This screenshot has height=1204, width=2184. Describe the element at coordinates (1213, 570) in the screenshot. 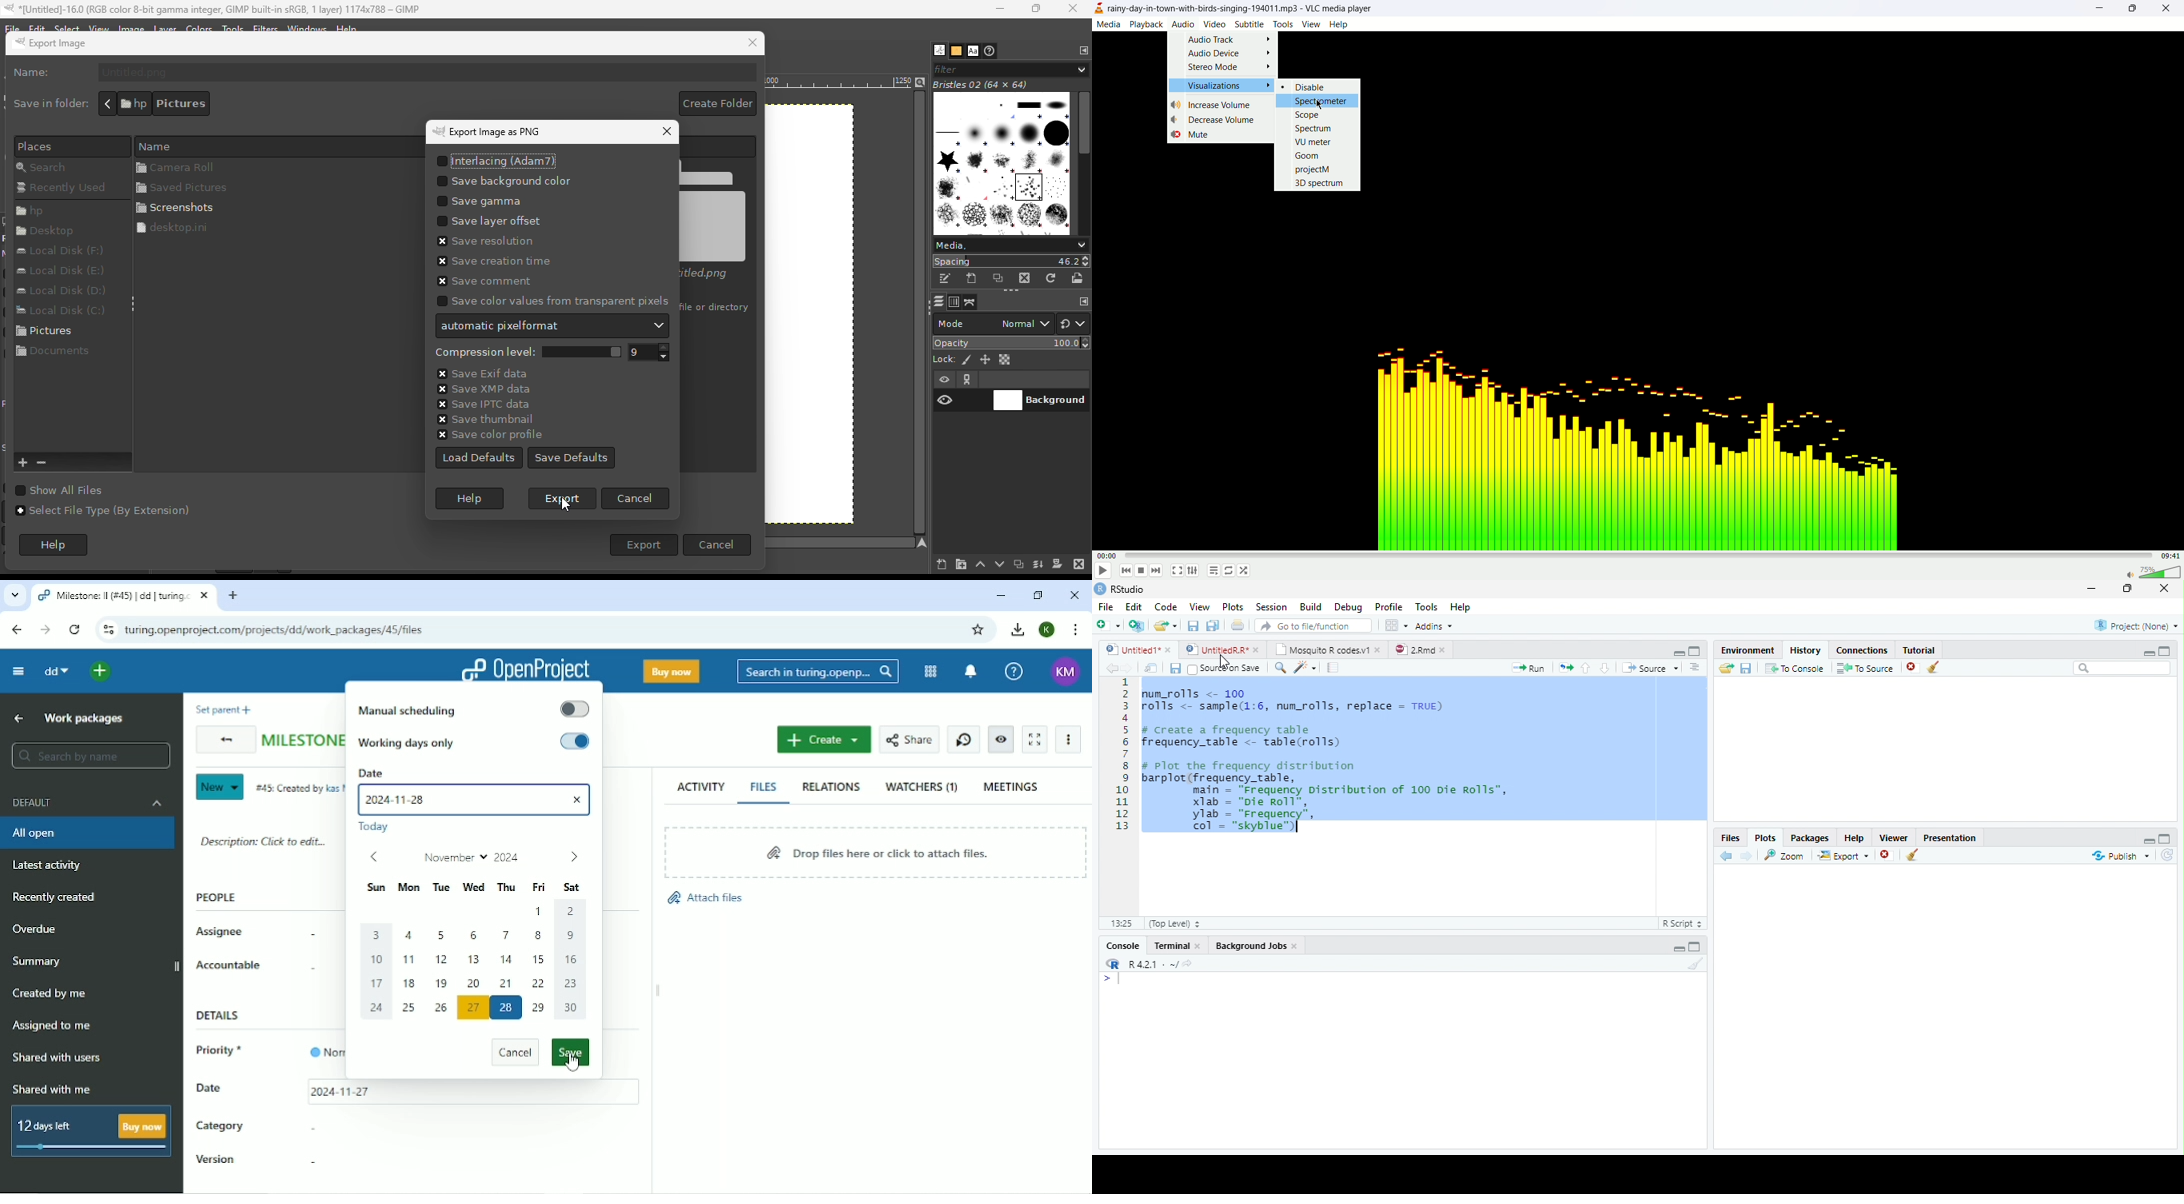

I see `playlist` at that location.